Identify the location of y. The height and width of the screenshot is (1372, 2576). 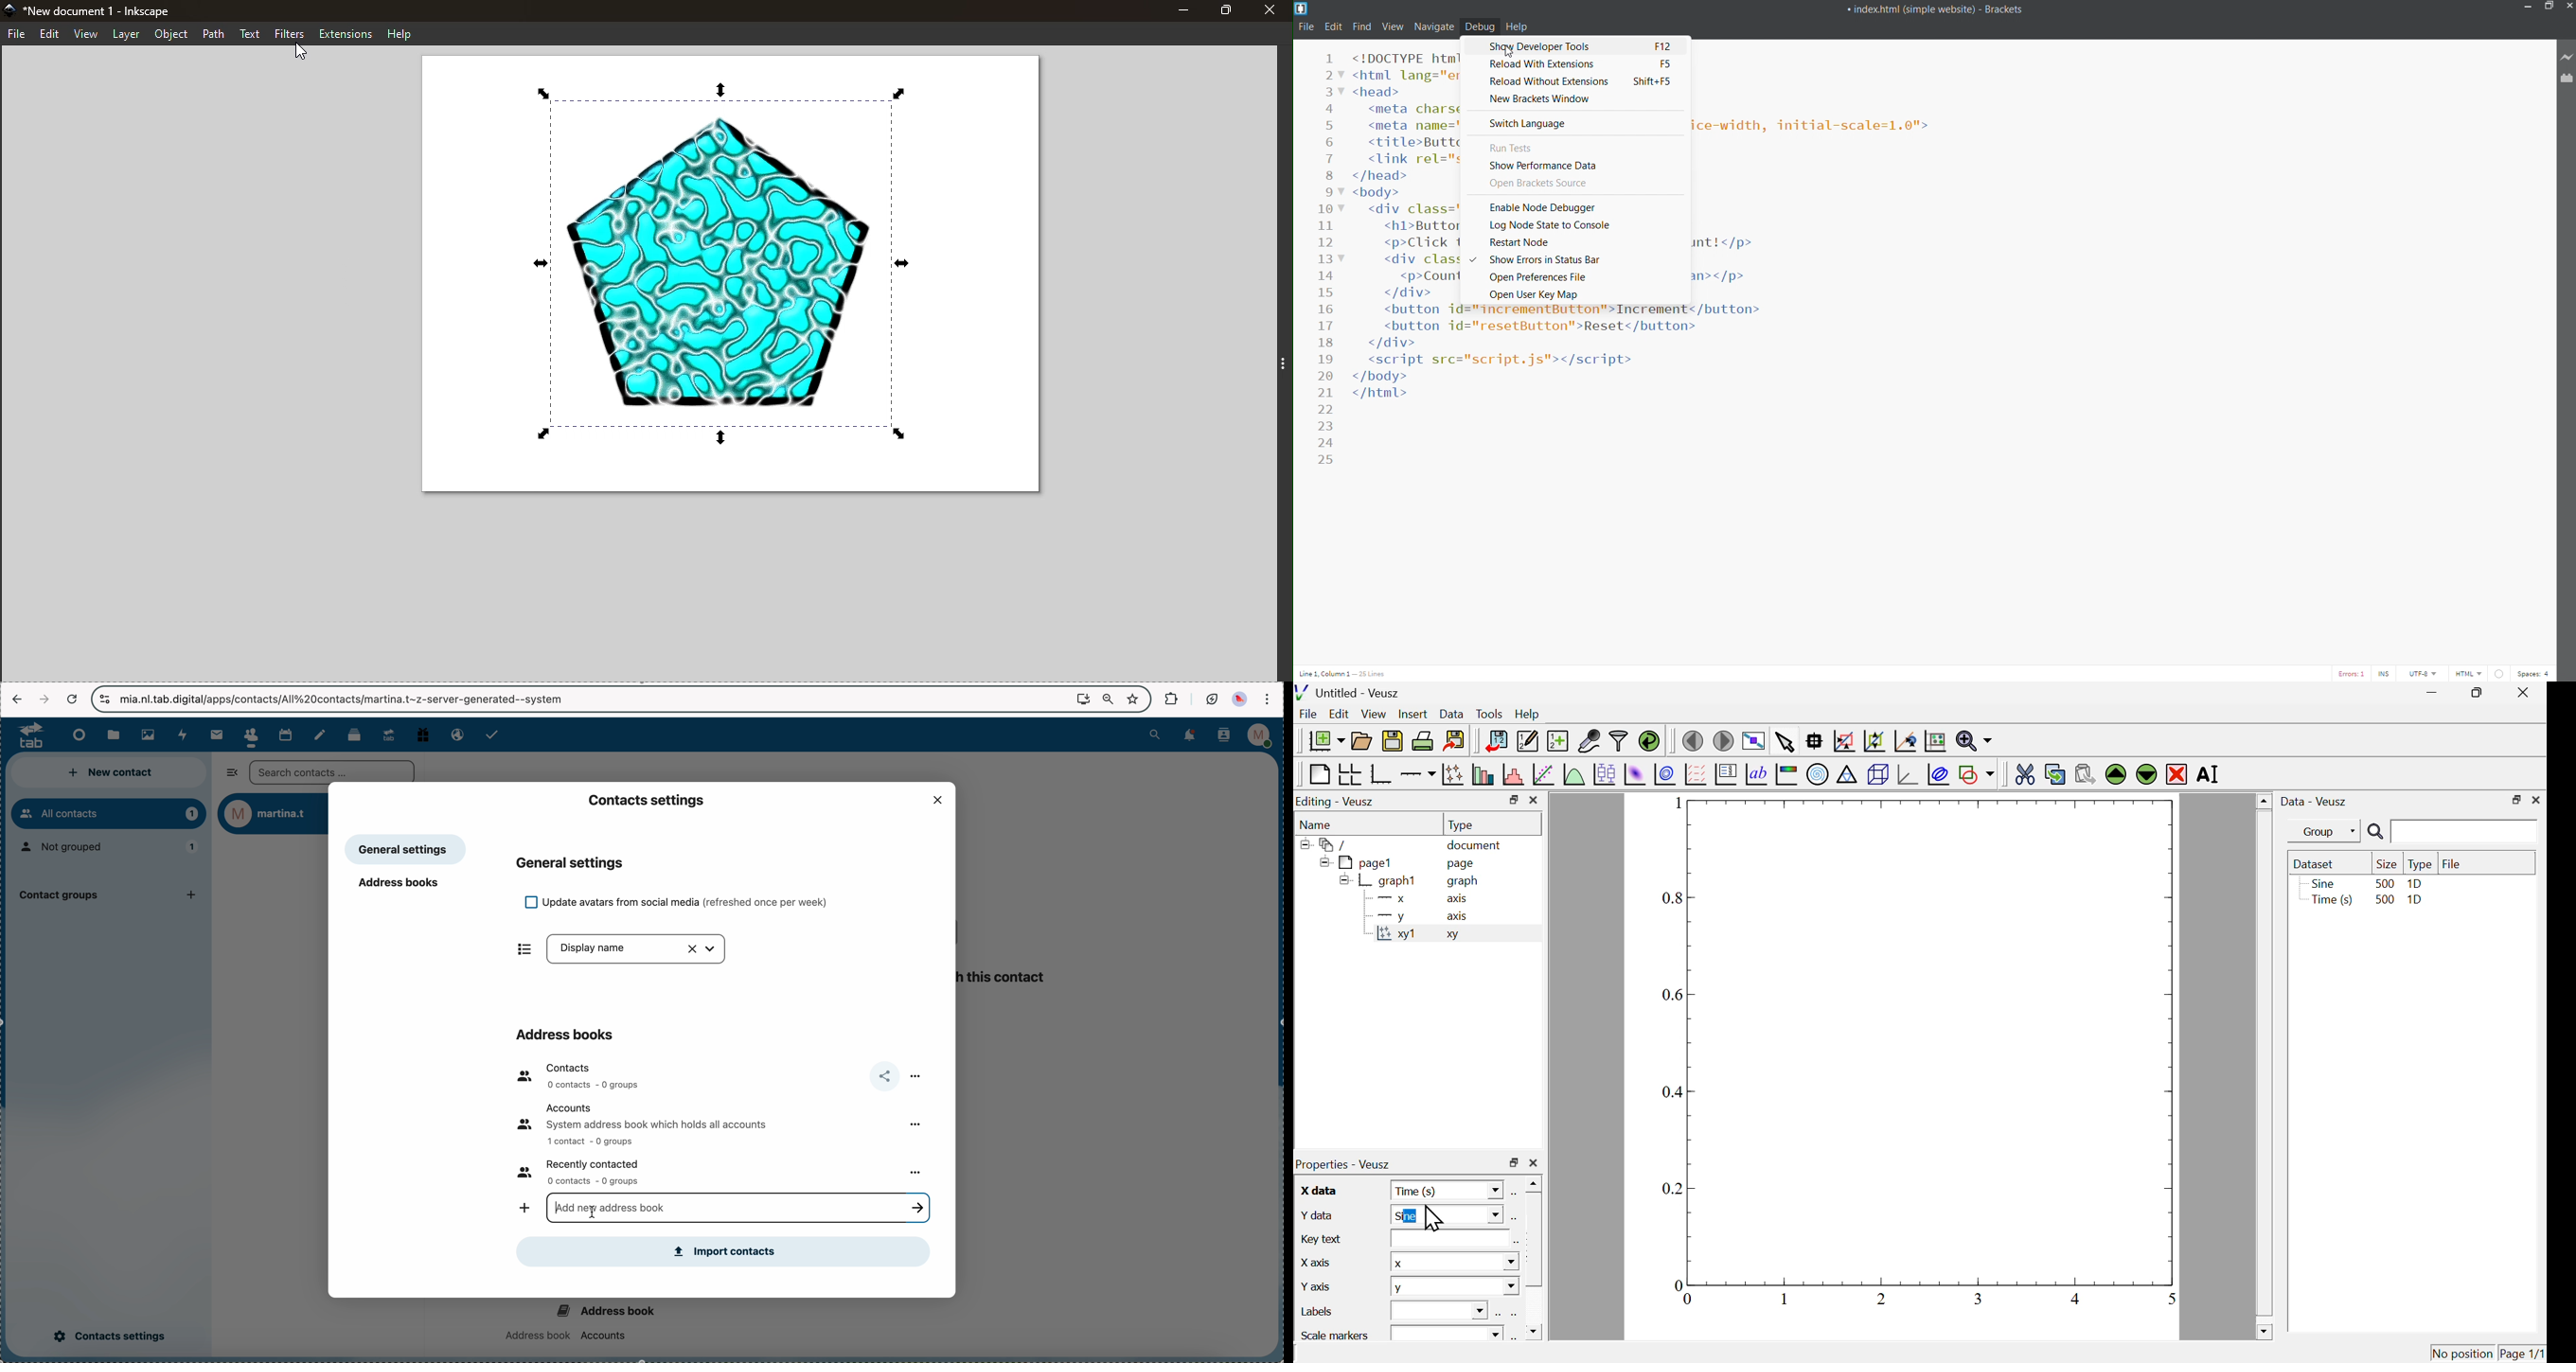
(1454, 1287).